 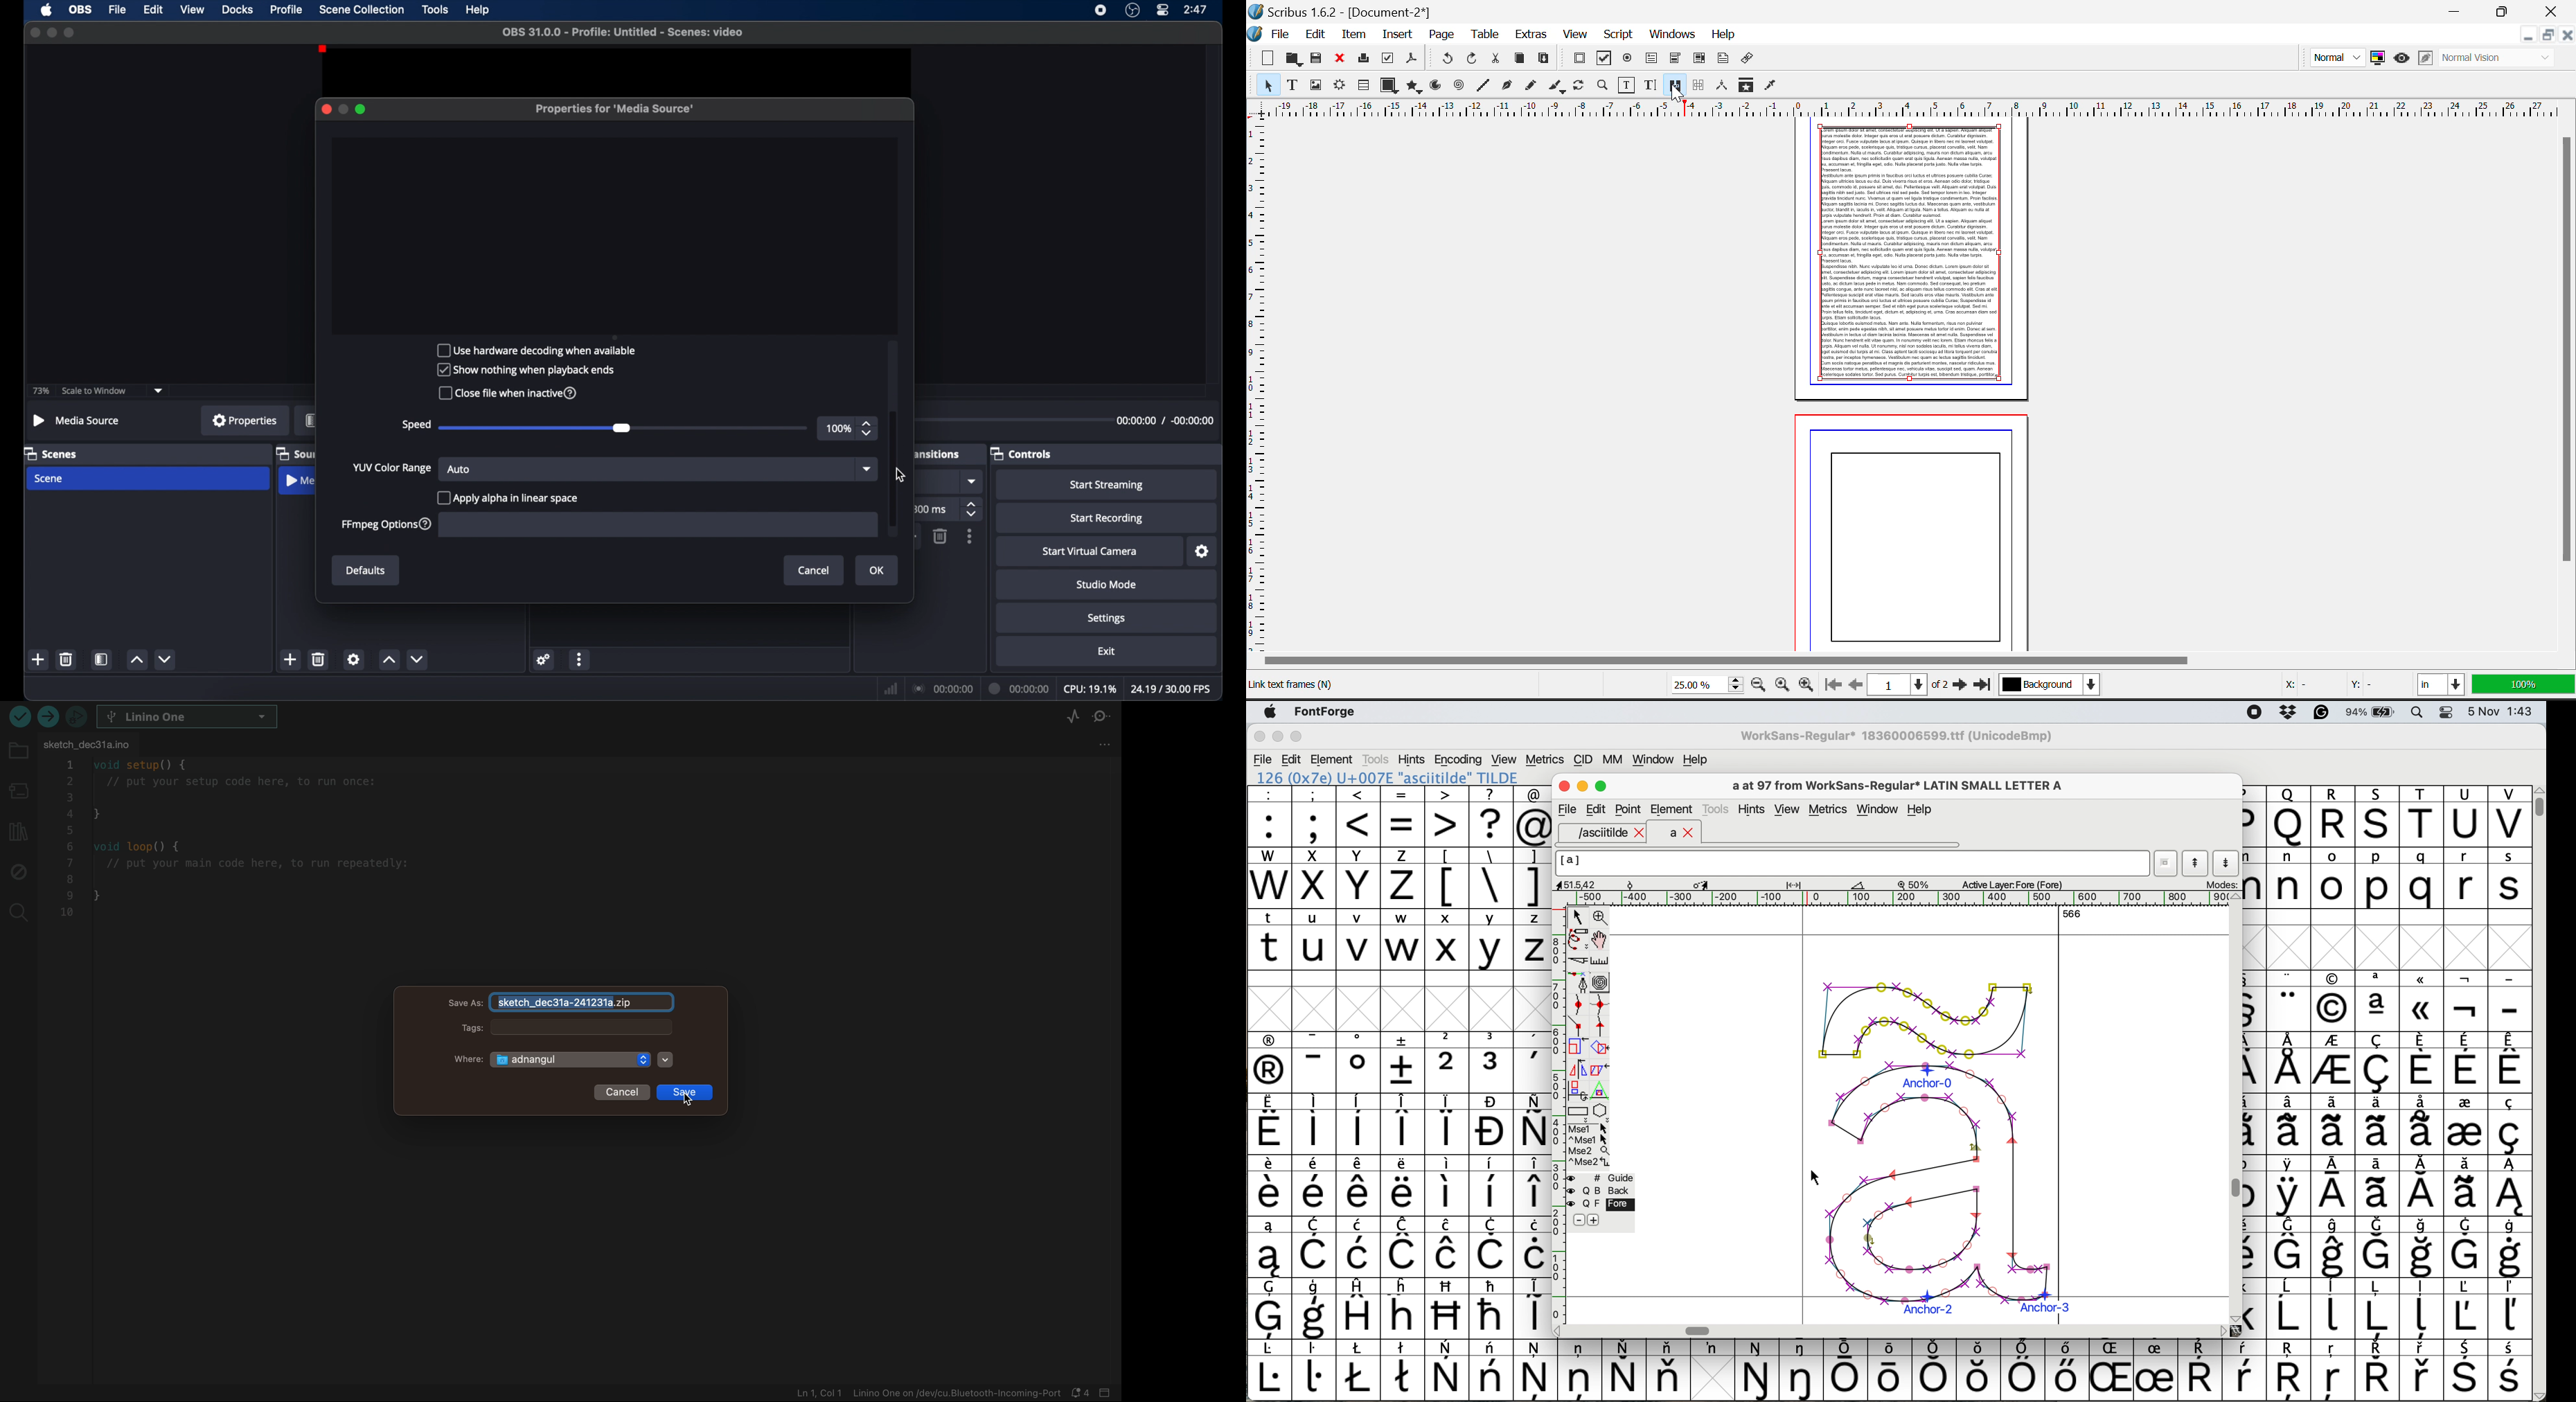 I want to click on W, so click(x=1271, y=878).